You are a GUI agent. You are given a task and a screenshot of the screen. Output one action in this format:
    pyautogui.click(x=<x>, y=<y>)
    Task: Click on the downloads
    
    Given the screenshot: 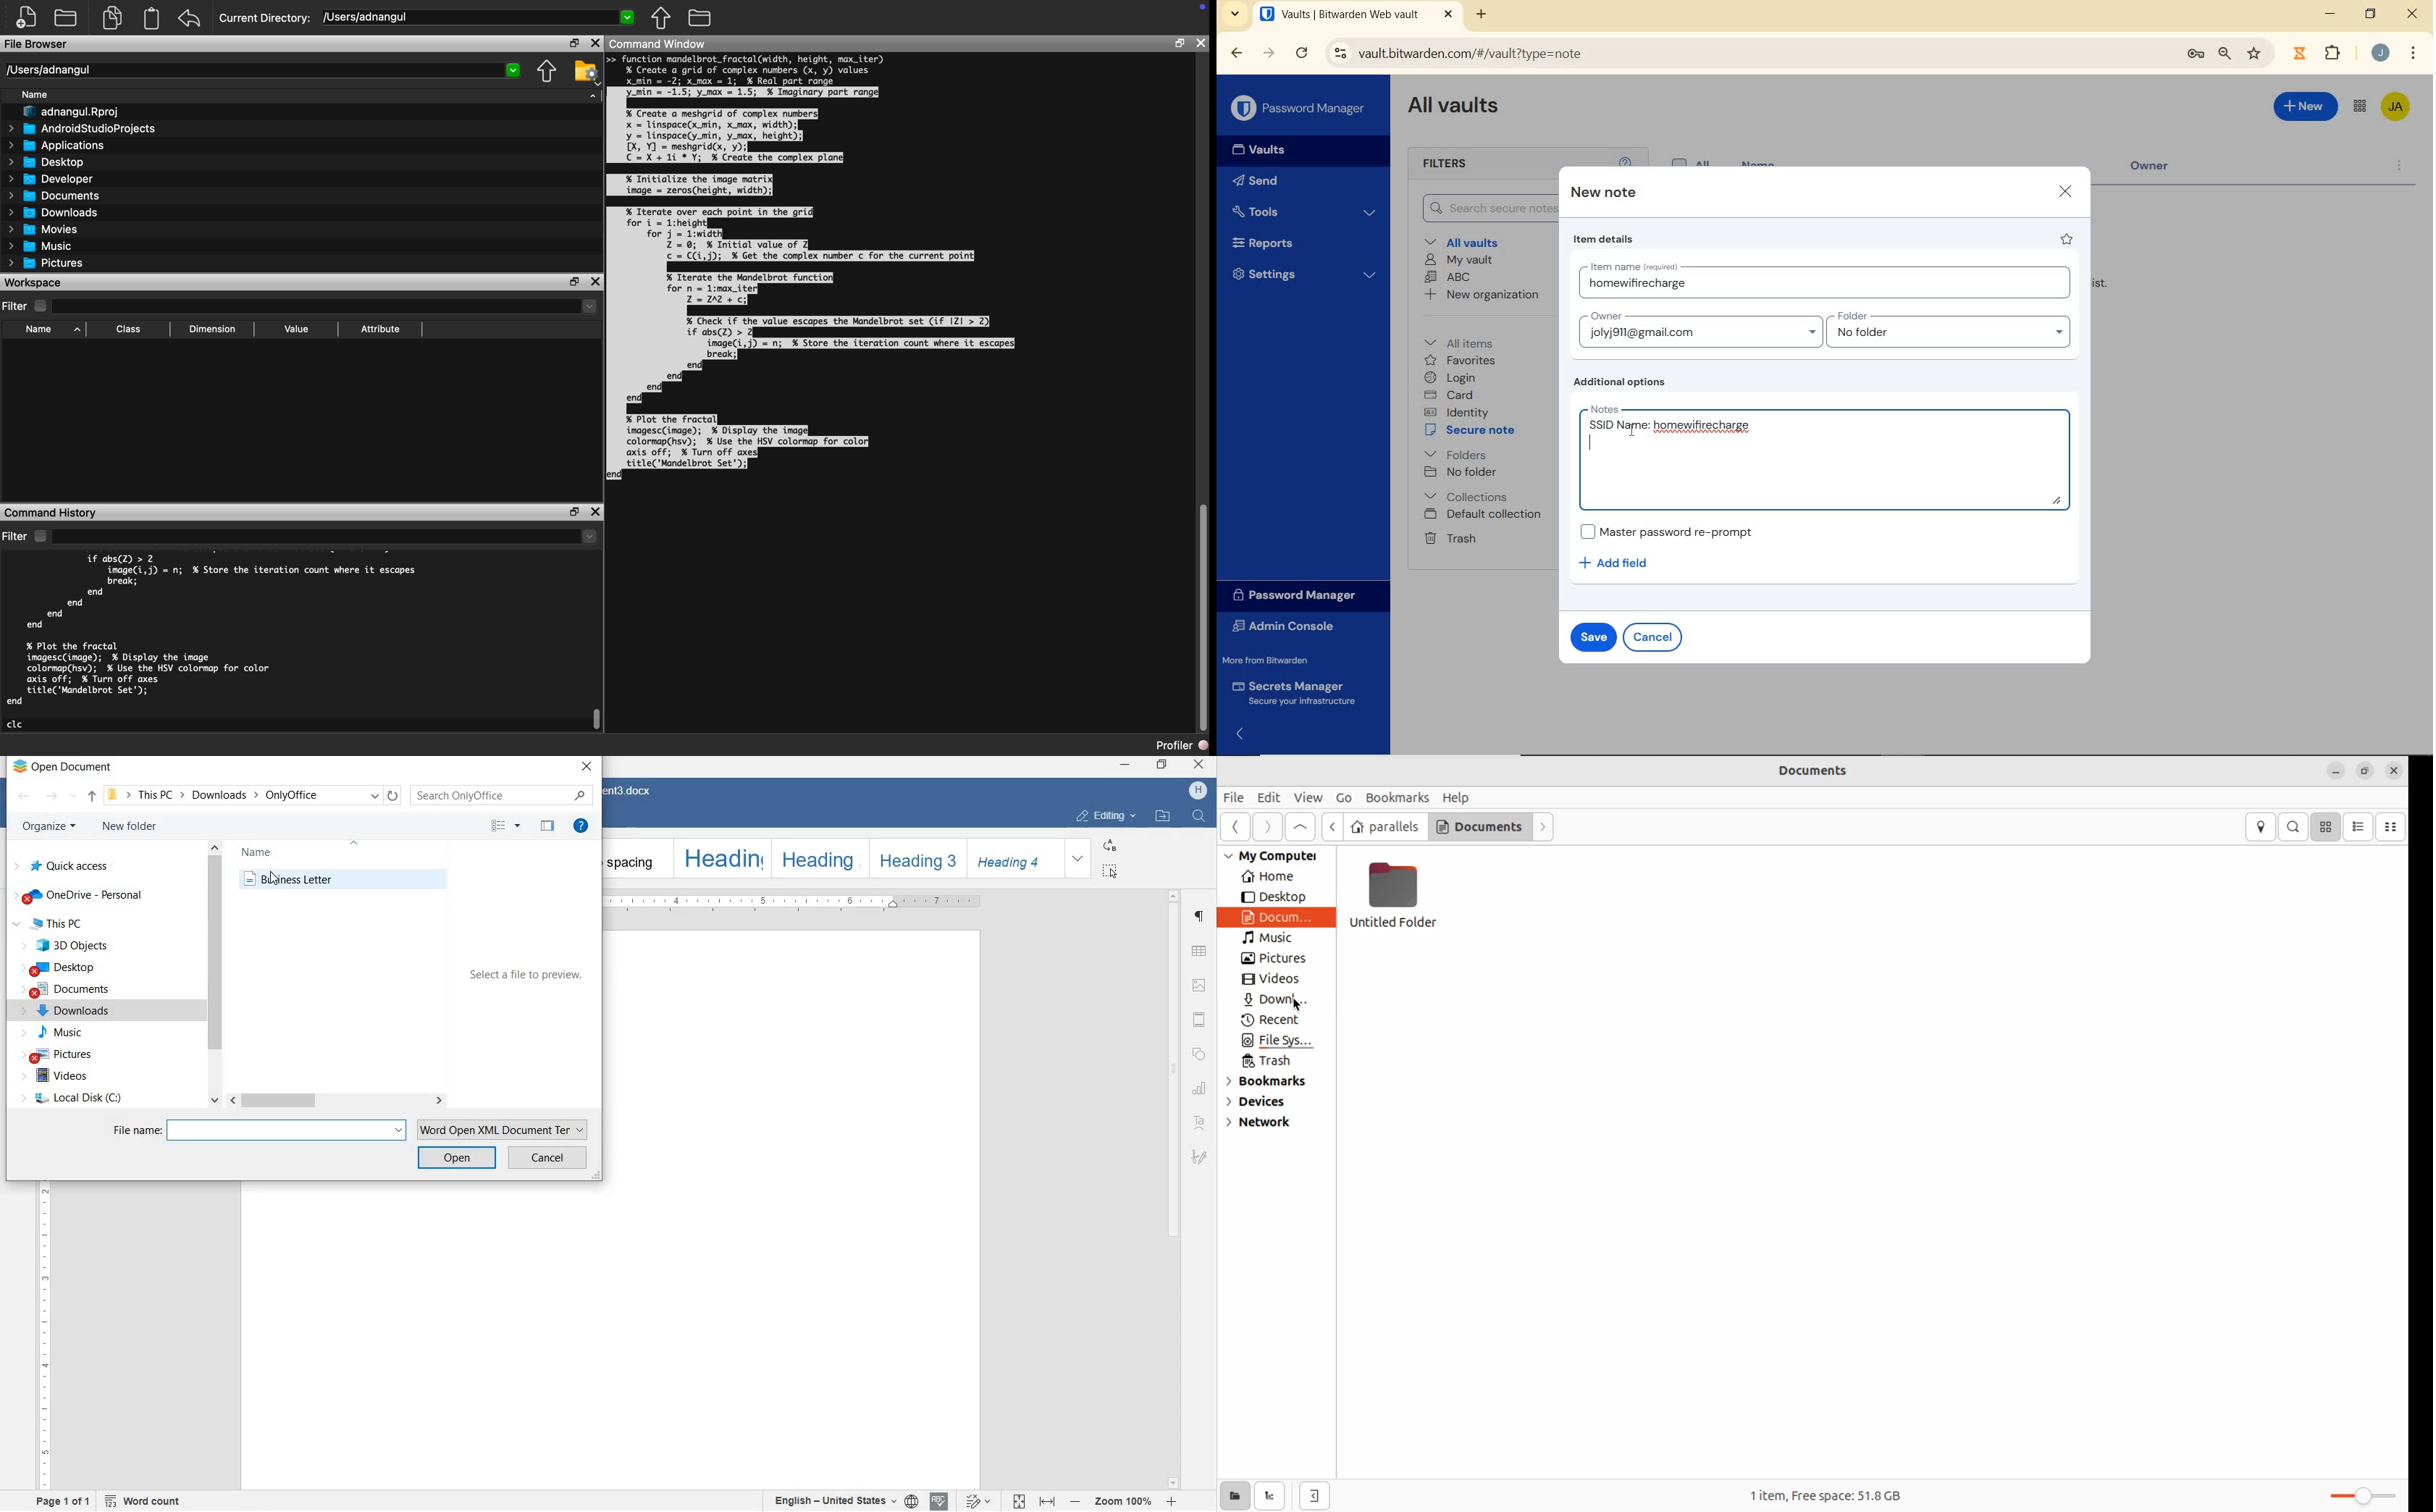 What is the action you would take?
    pyautogui.click(x=223, y=794)
    